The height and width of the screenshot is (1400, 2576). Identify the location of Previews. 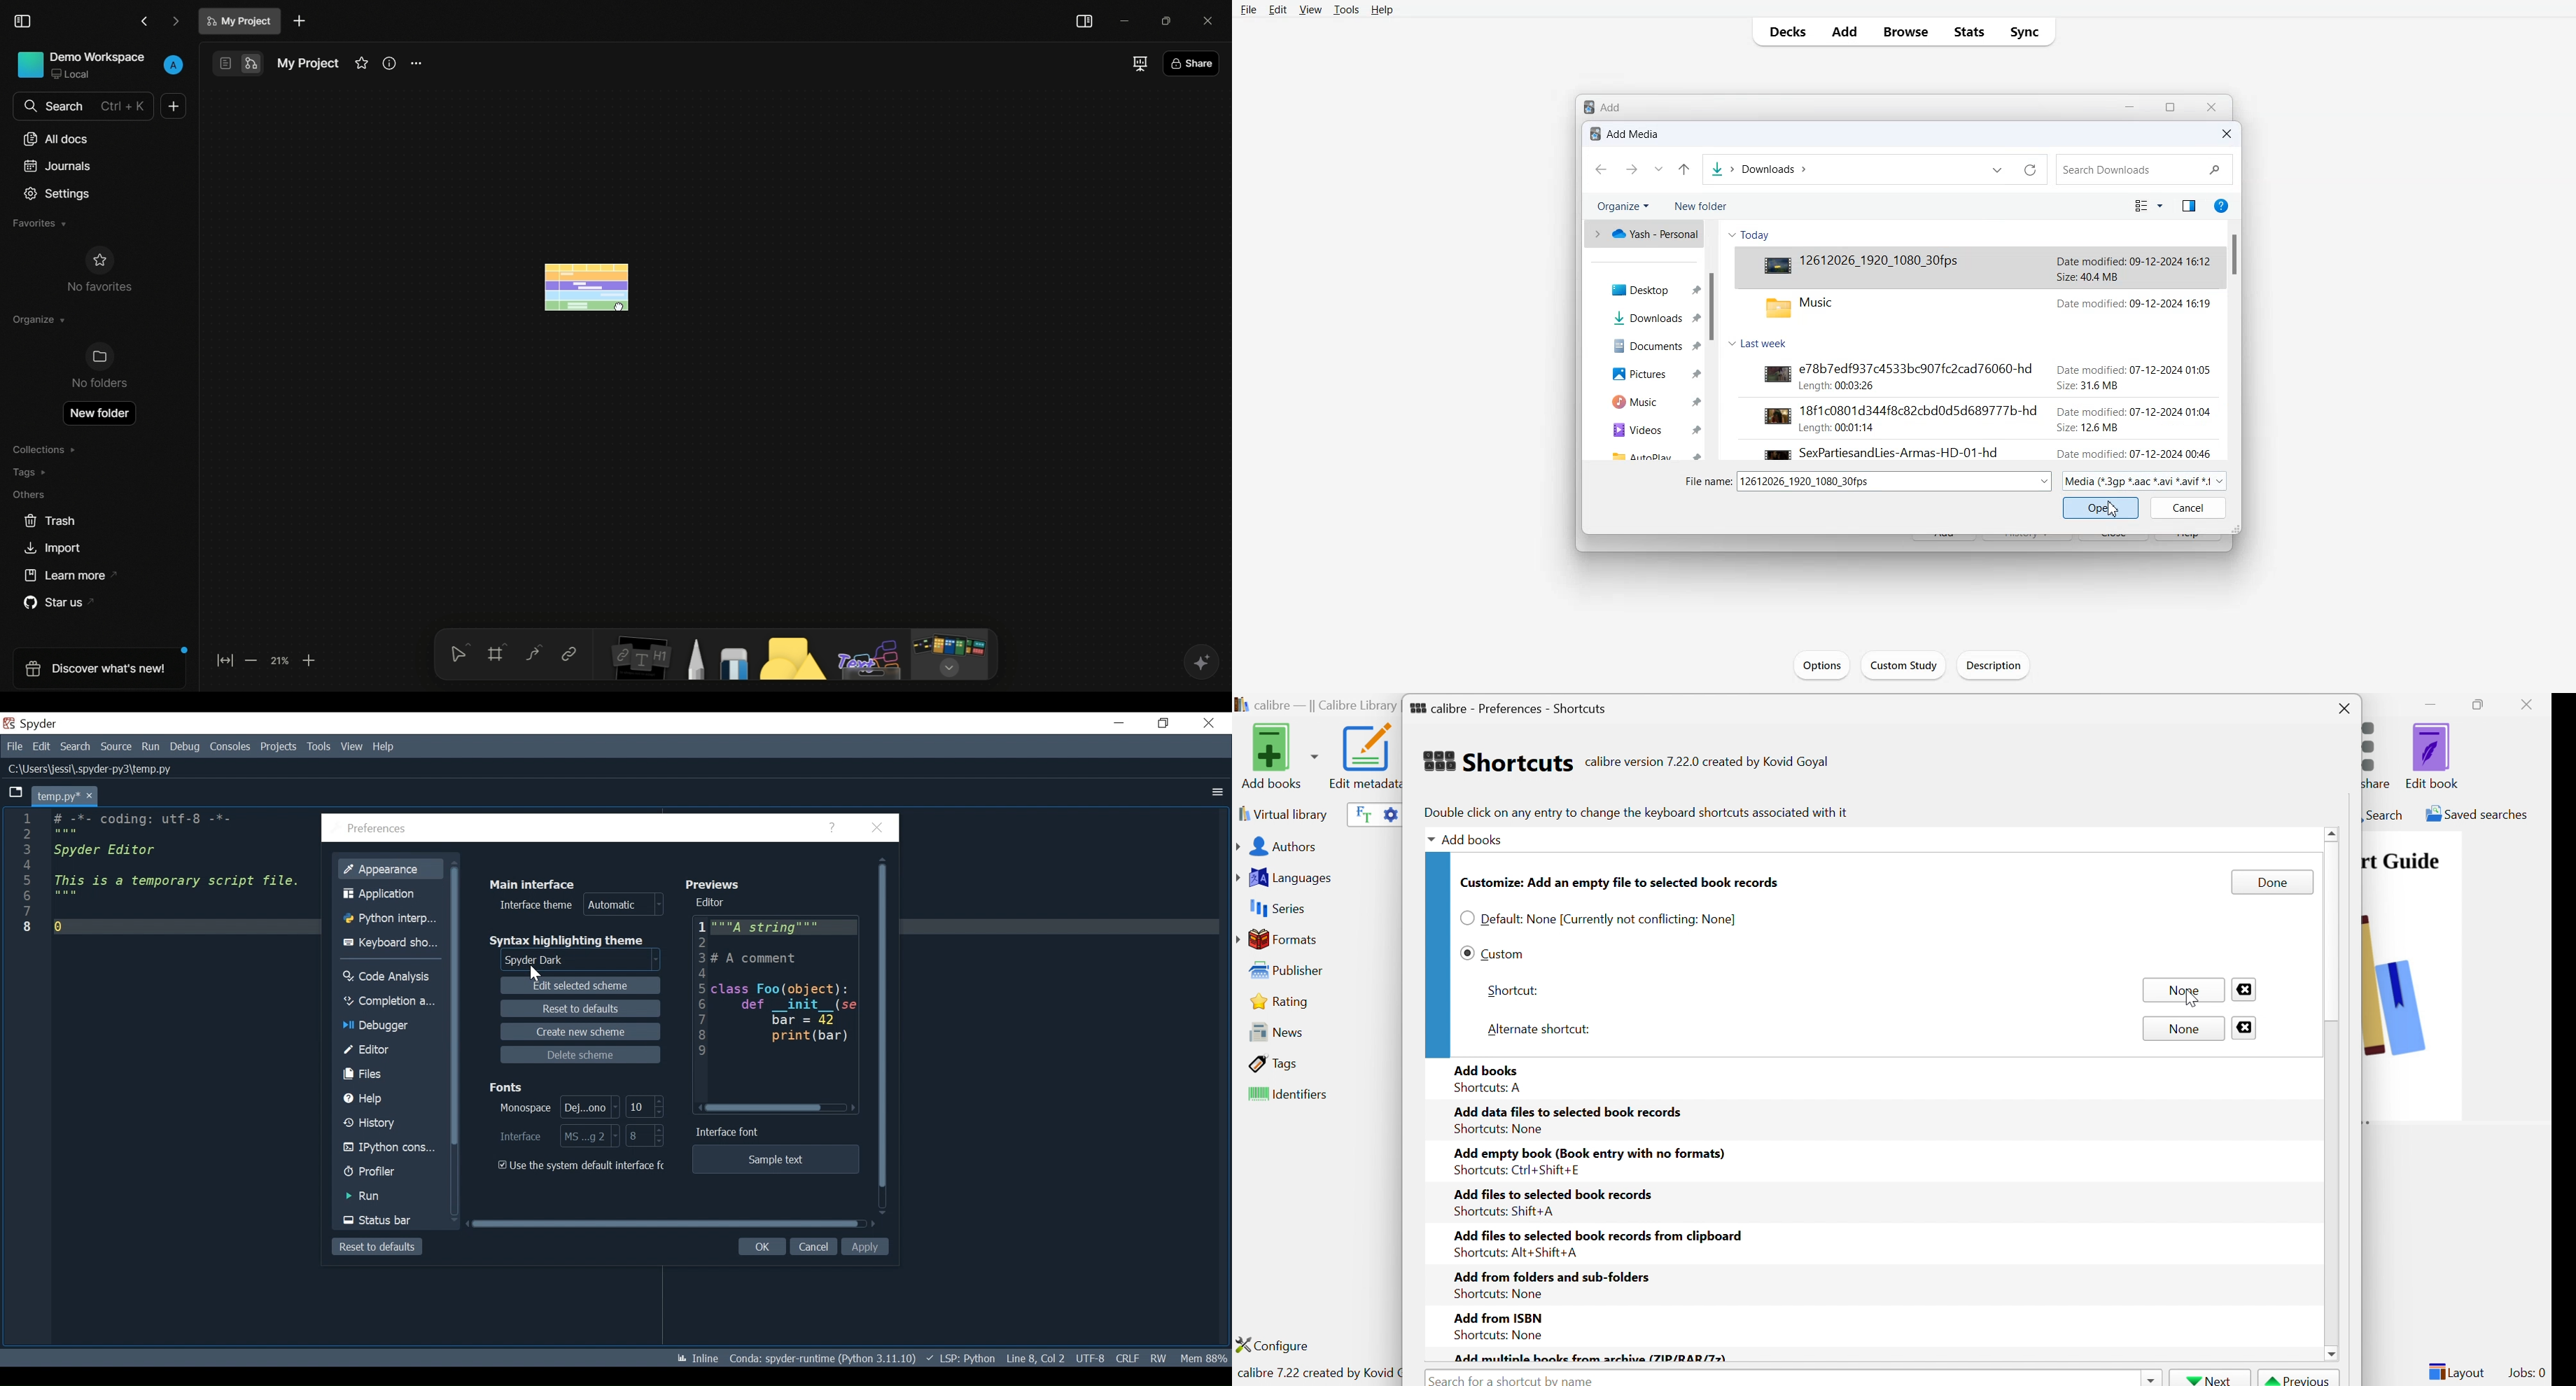
(713, 884).